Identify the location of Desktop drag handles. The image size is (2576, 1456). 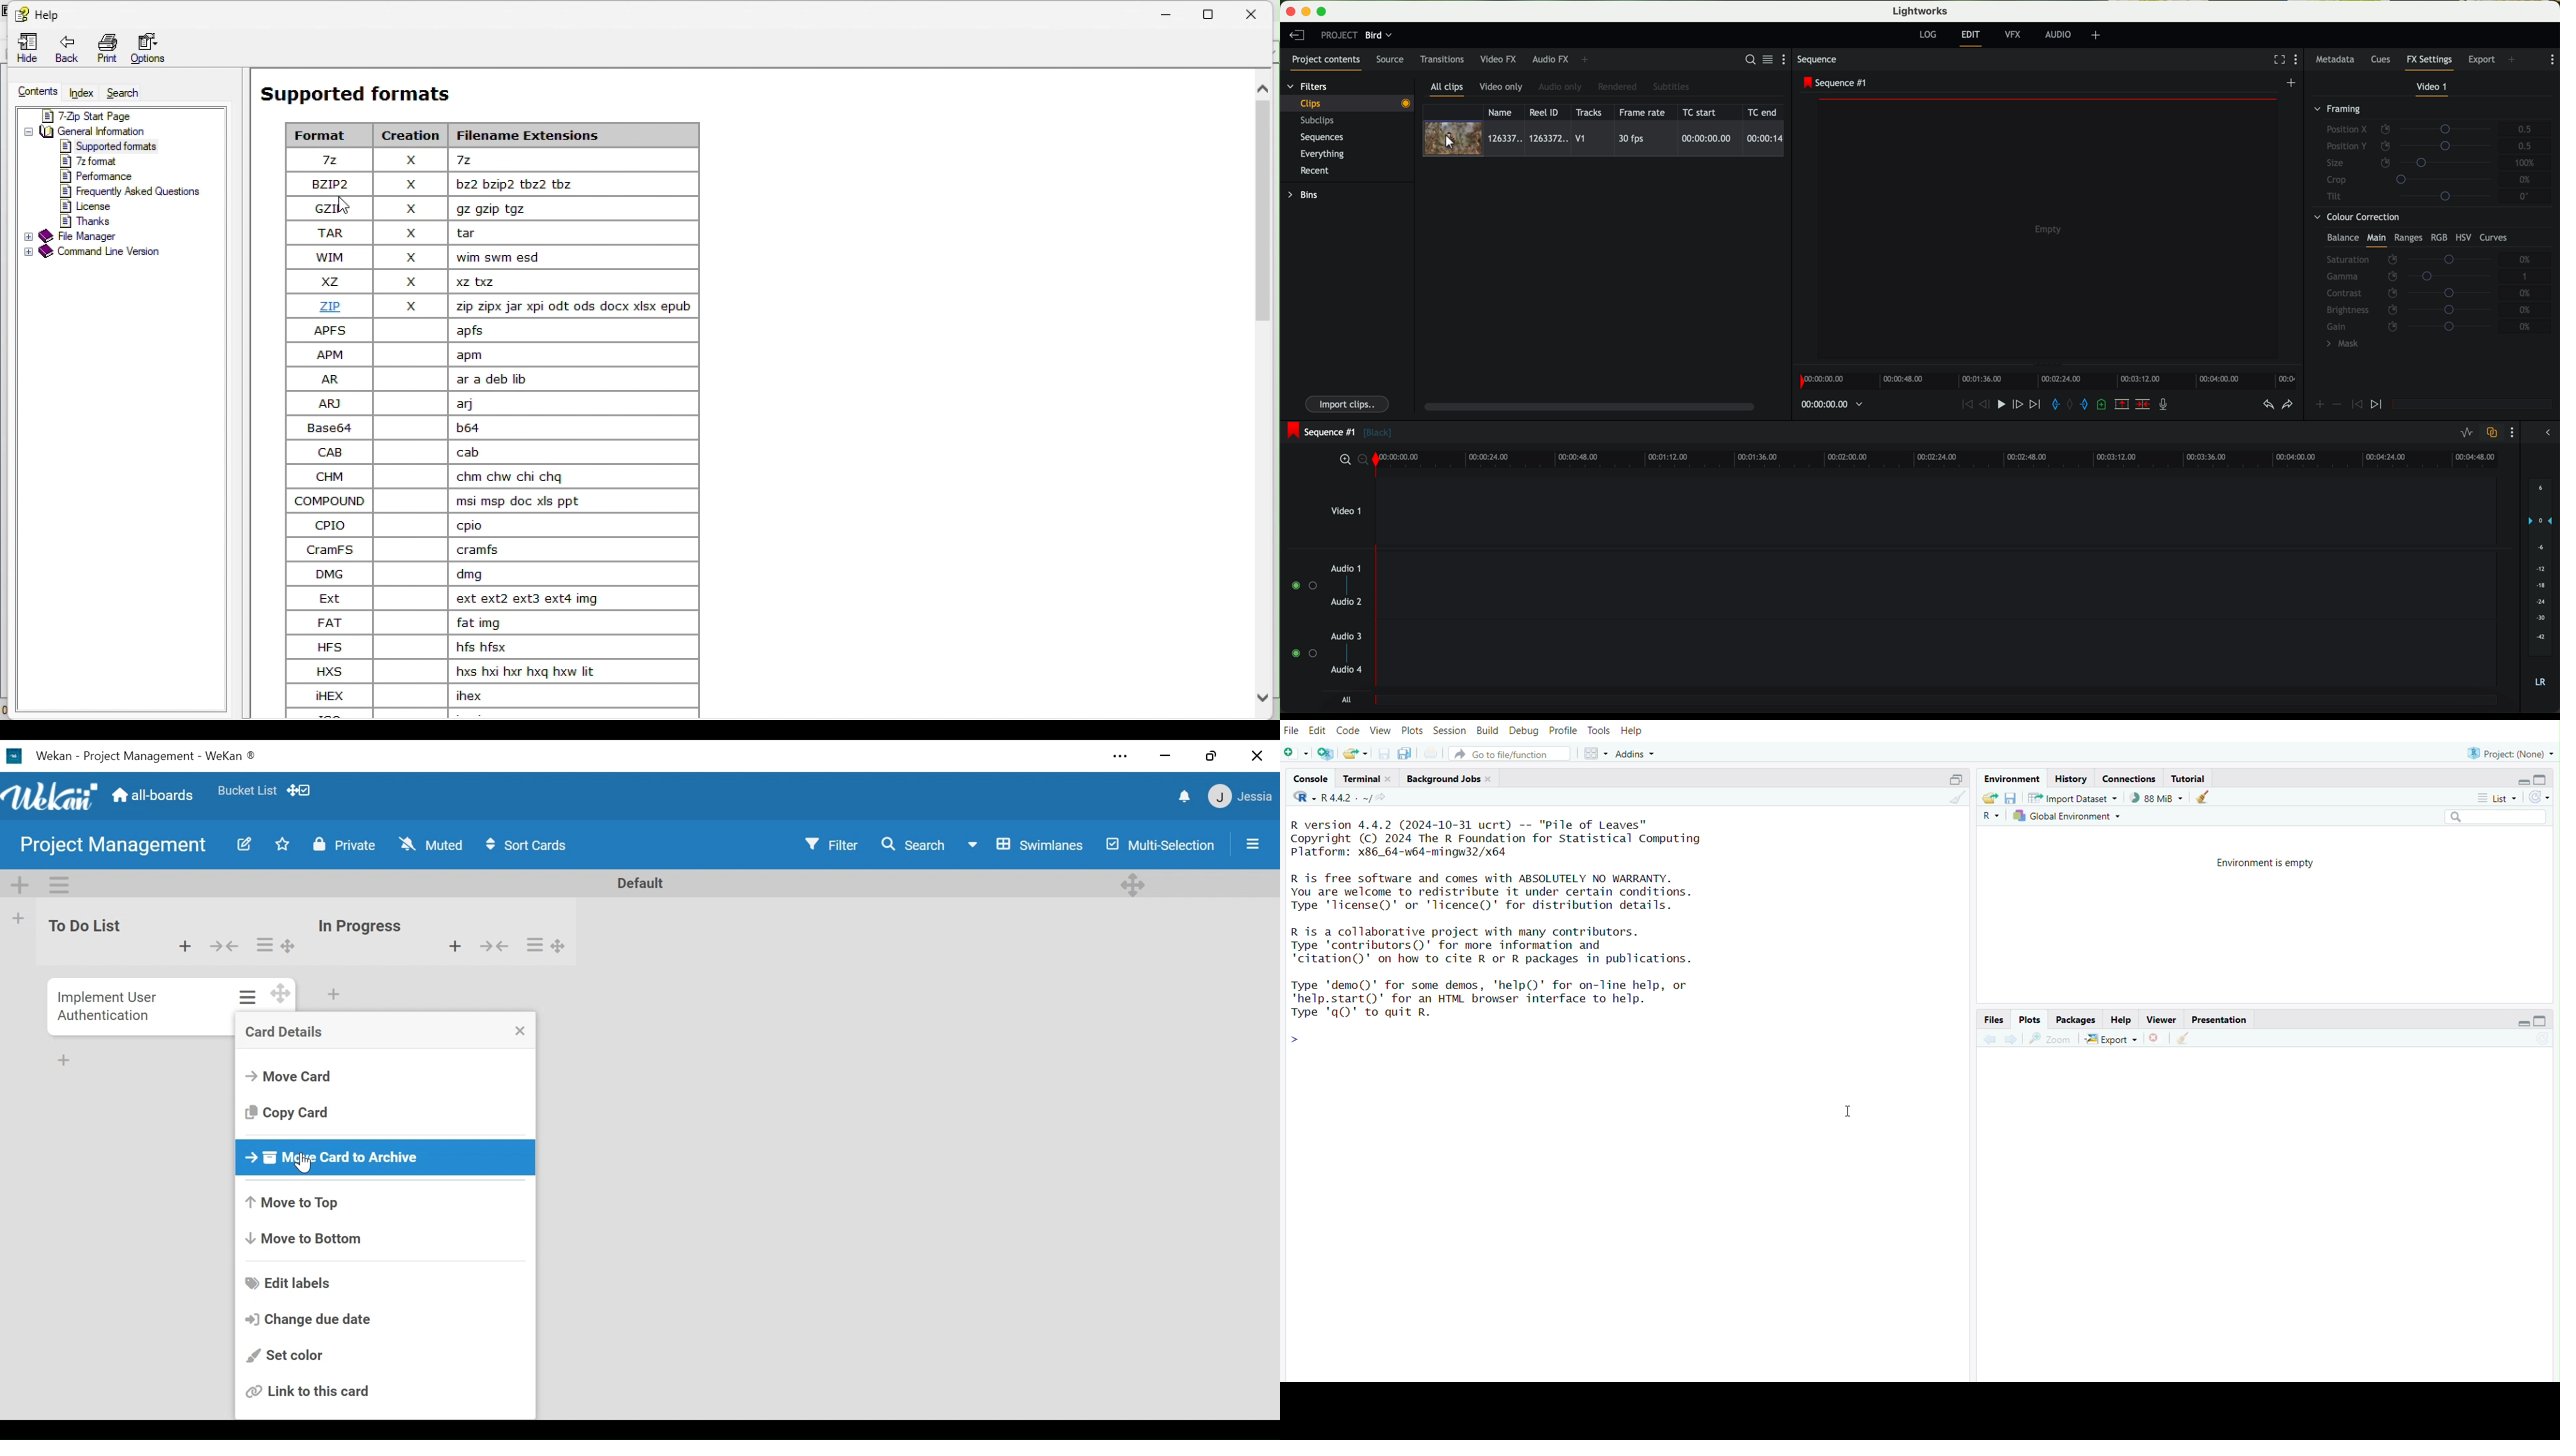
(1134, 883).